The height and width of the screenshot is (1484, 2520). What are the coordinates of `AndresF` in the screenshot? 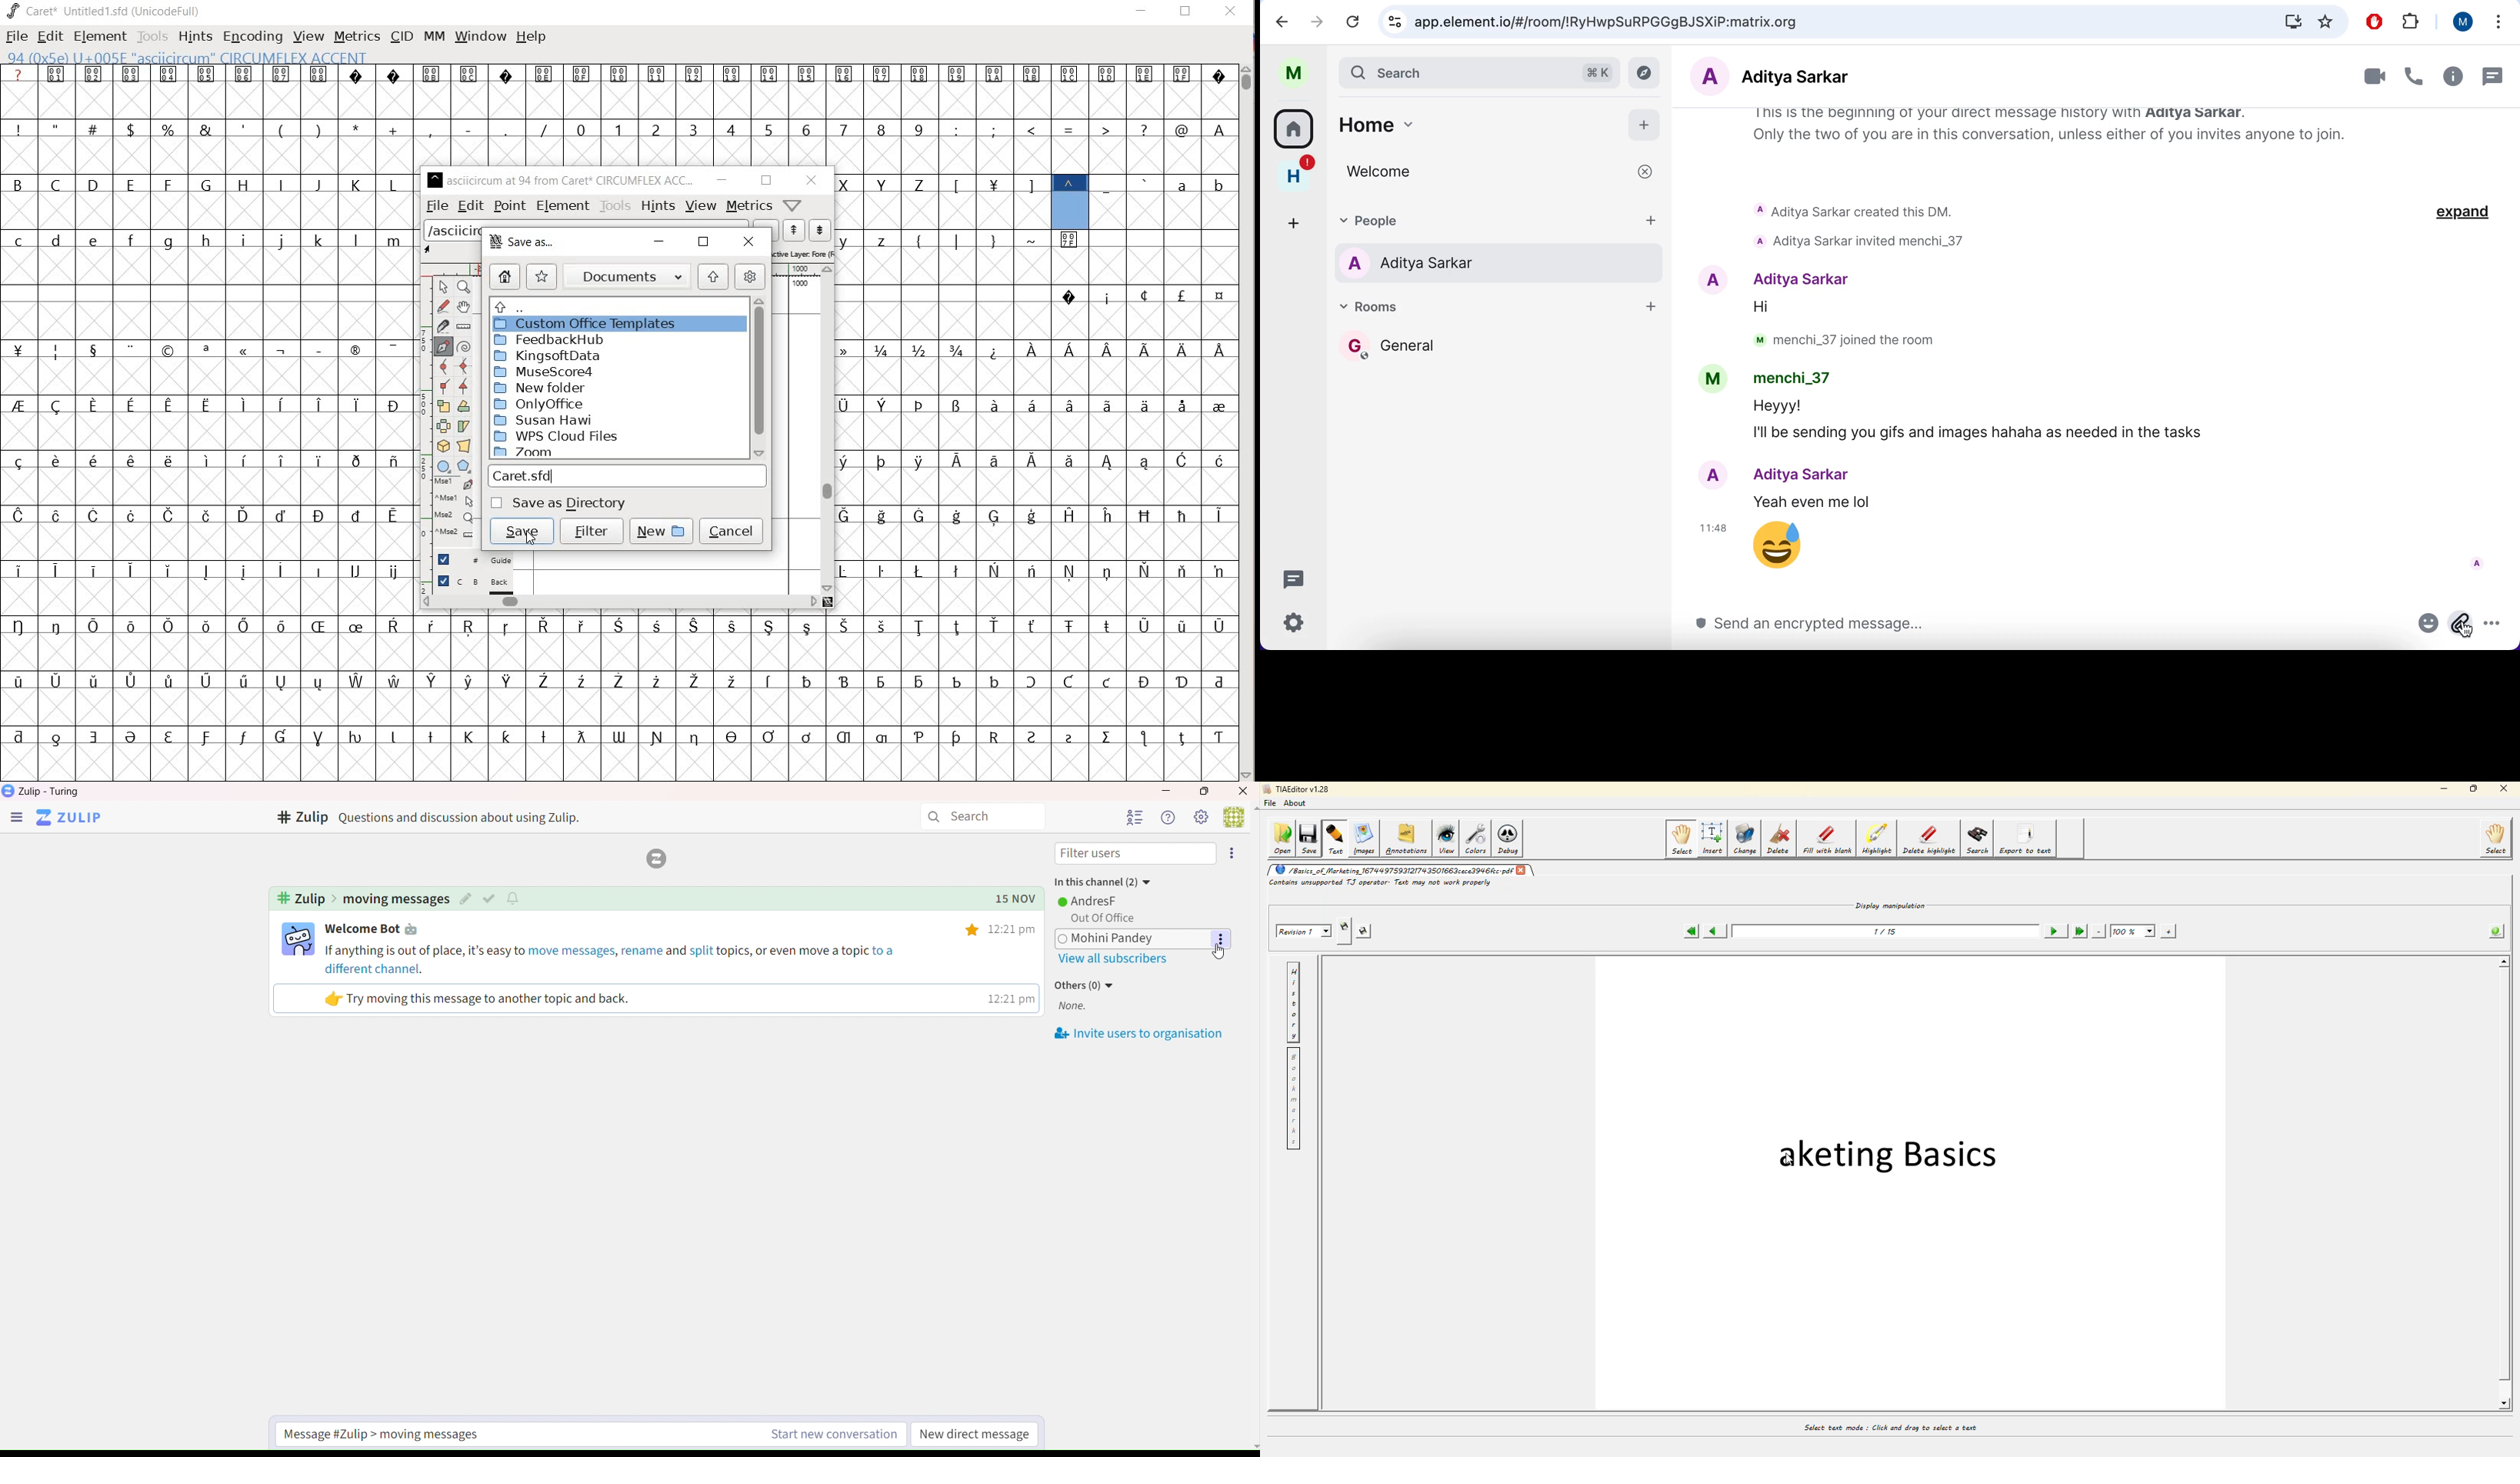 It's located at (1090, 901).